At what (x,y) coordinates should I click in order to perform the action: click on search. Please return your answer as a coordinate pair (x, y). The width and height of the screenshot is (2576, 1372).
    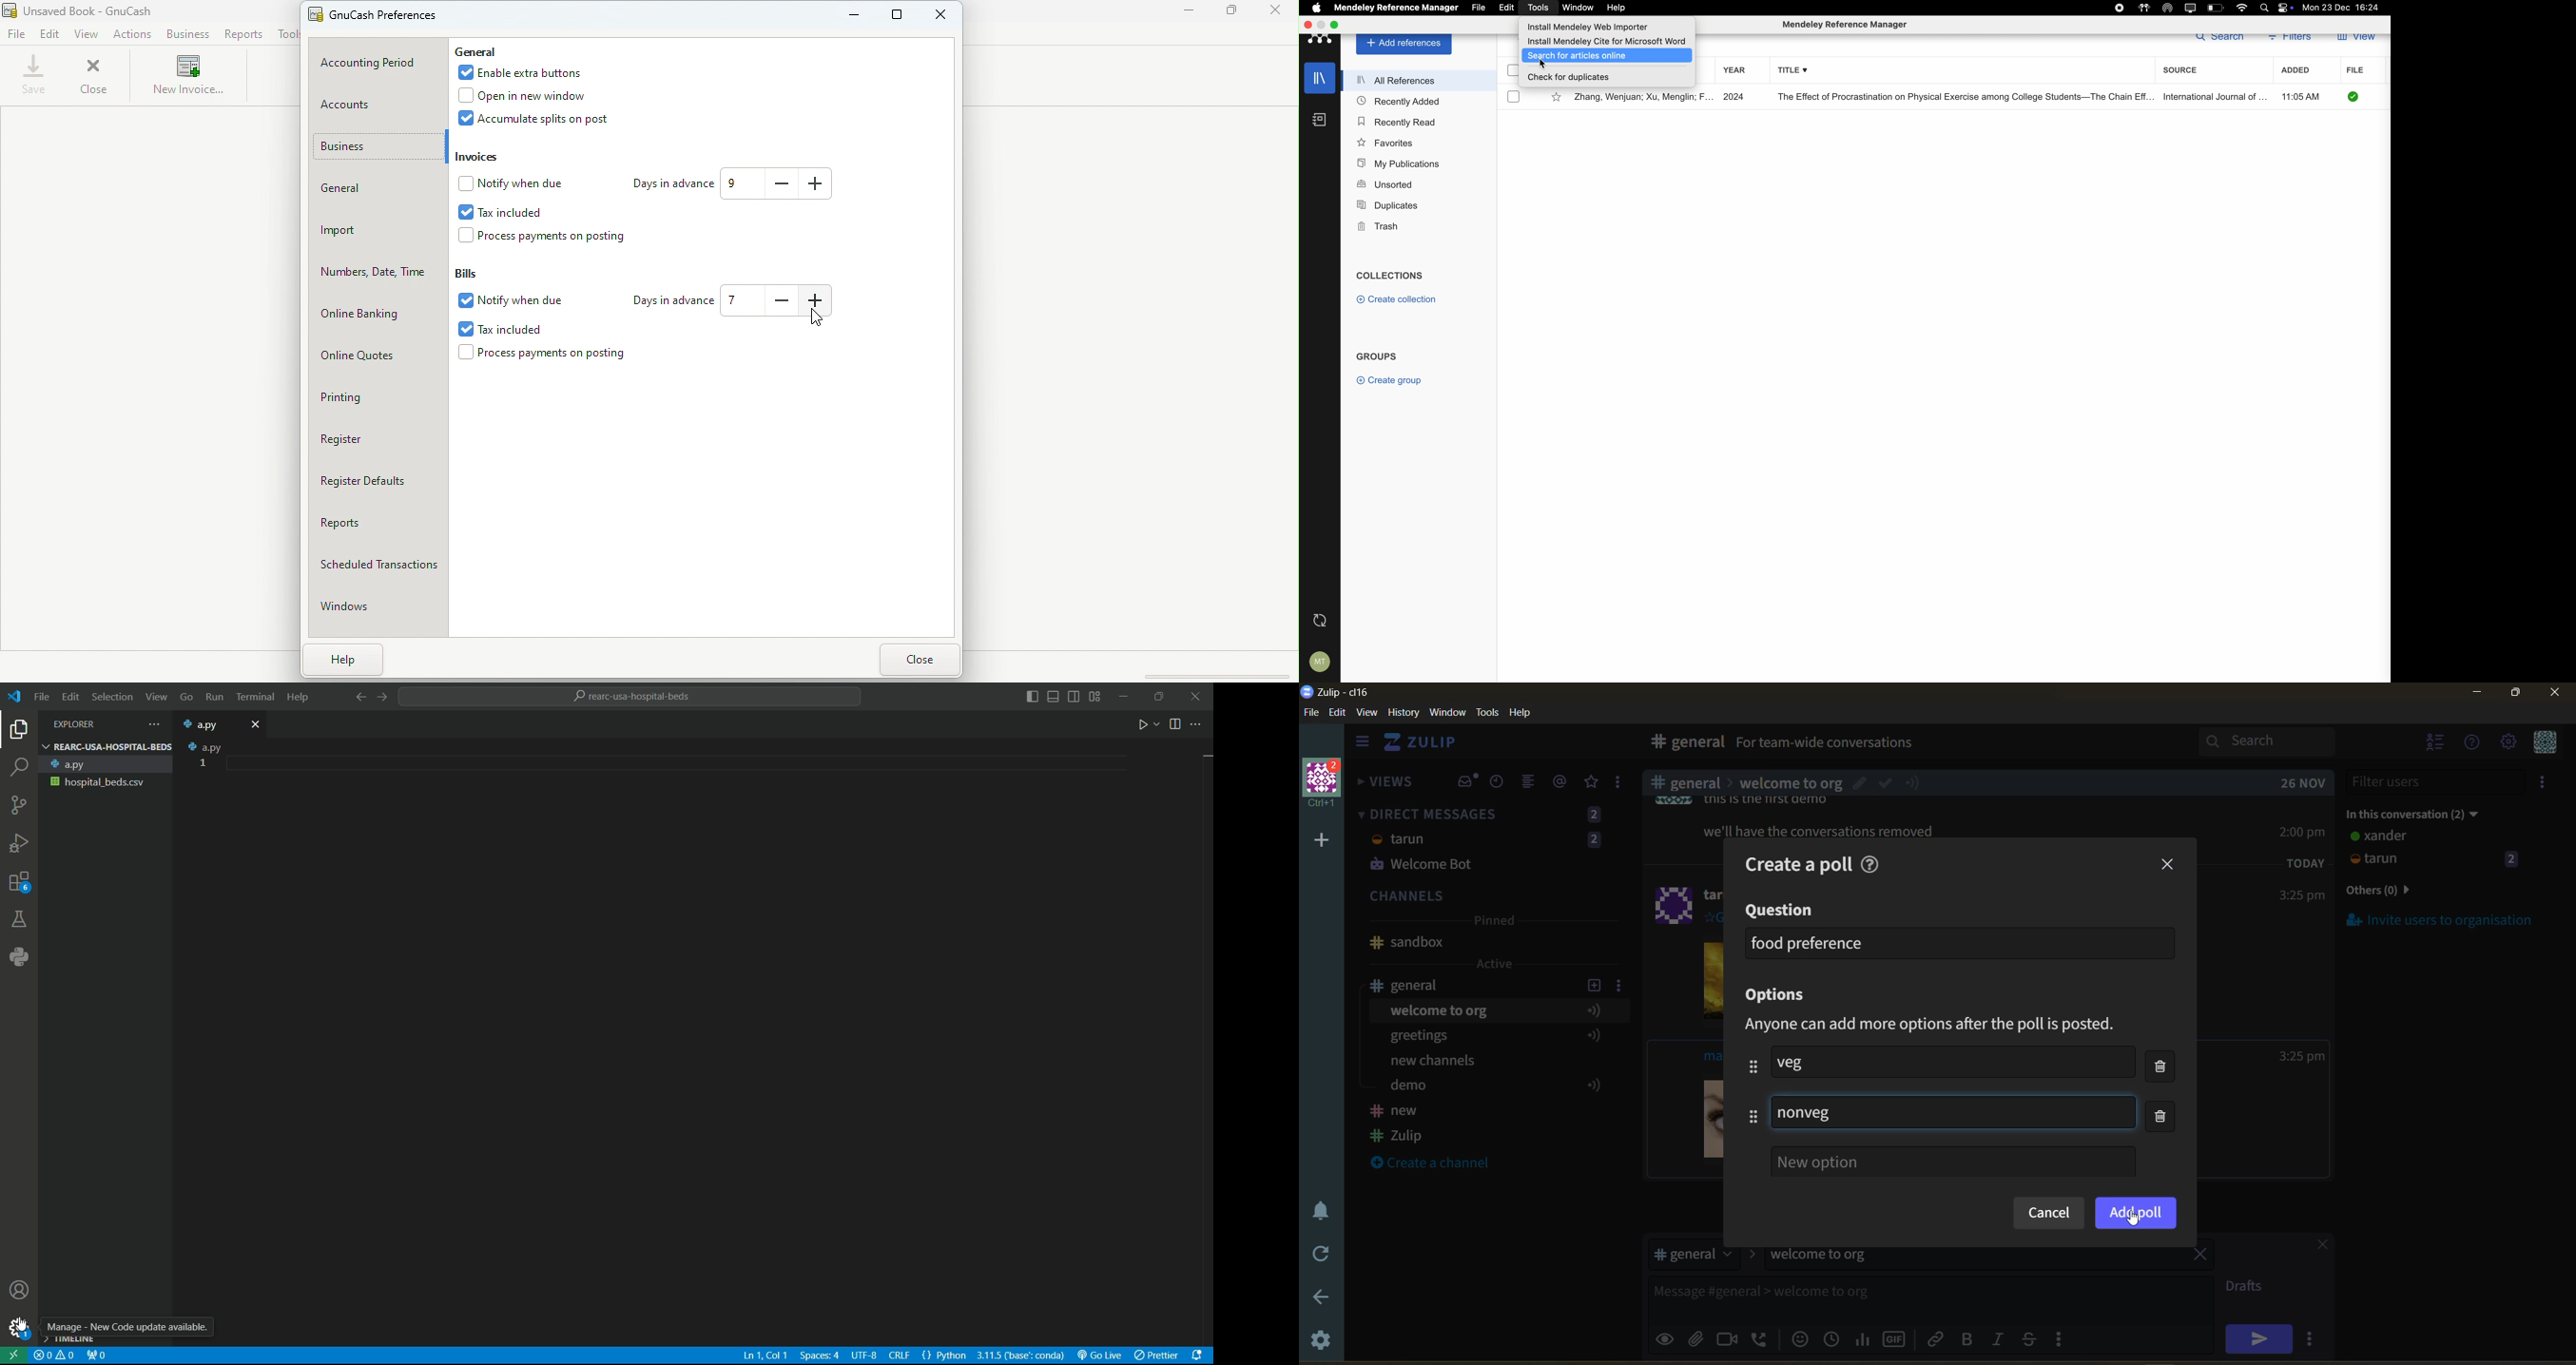
    Looking at the image, I should click on (2279, 741).